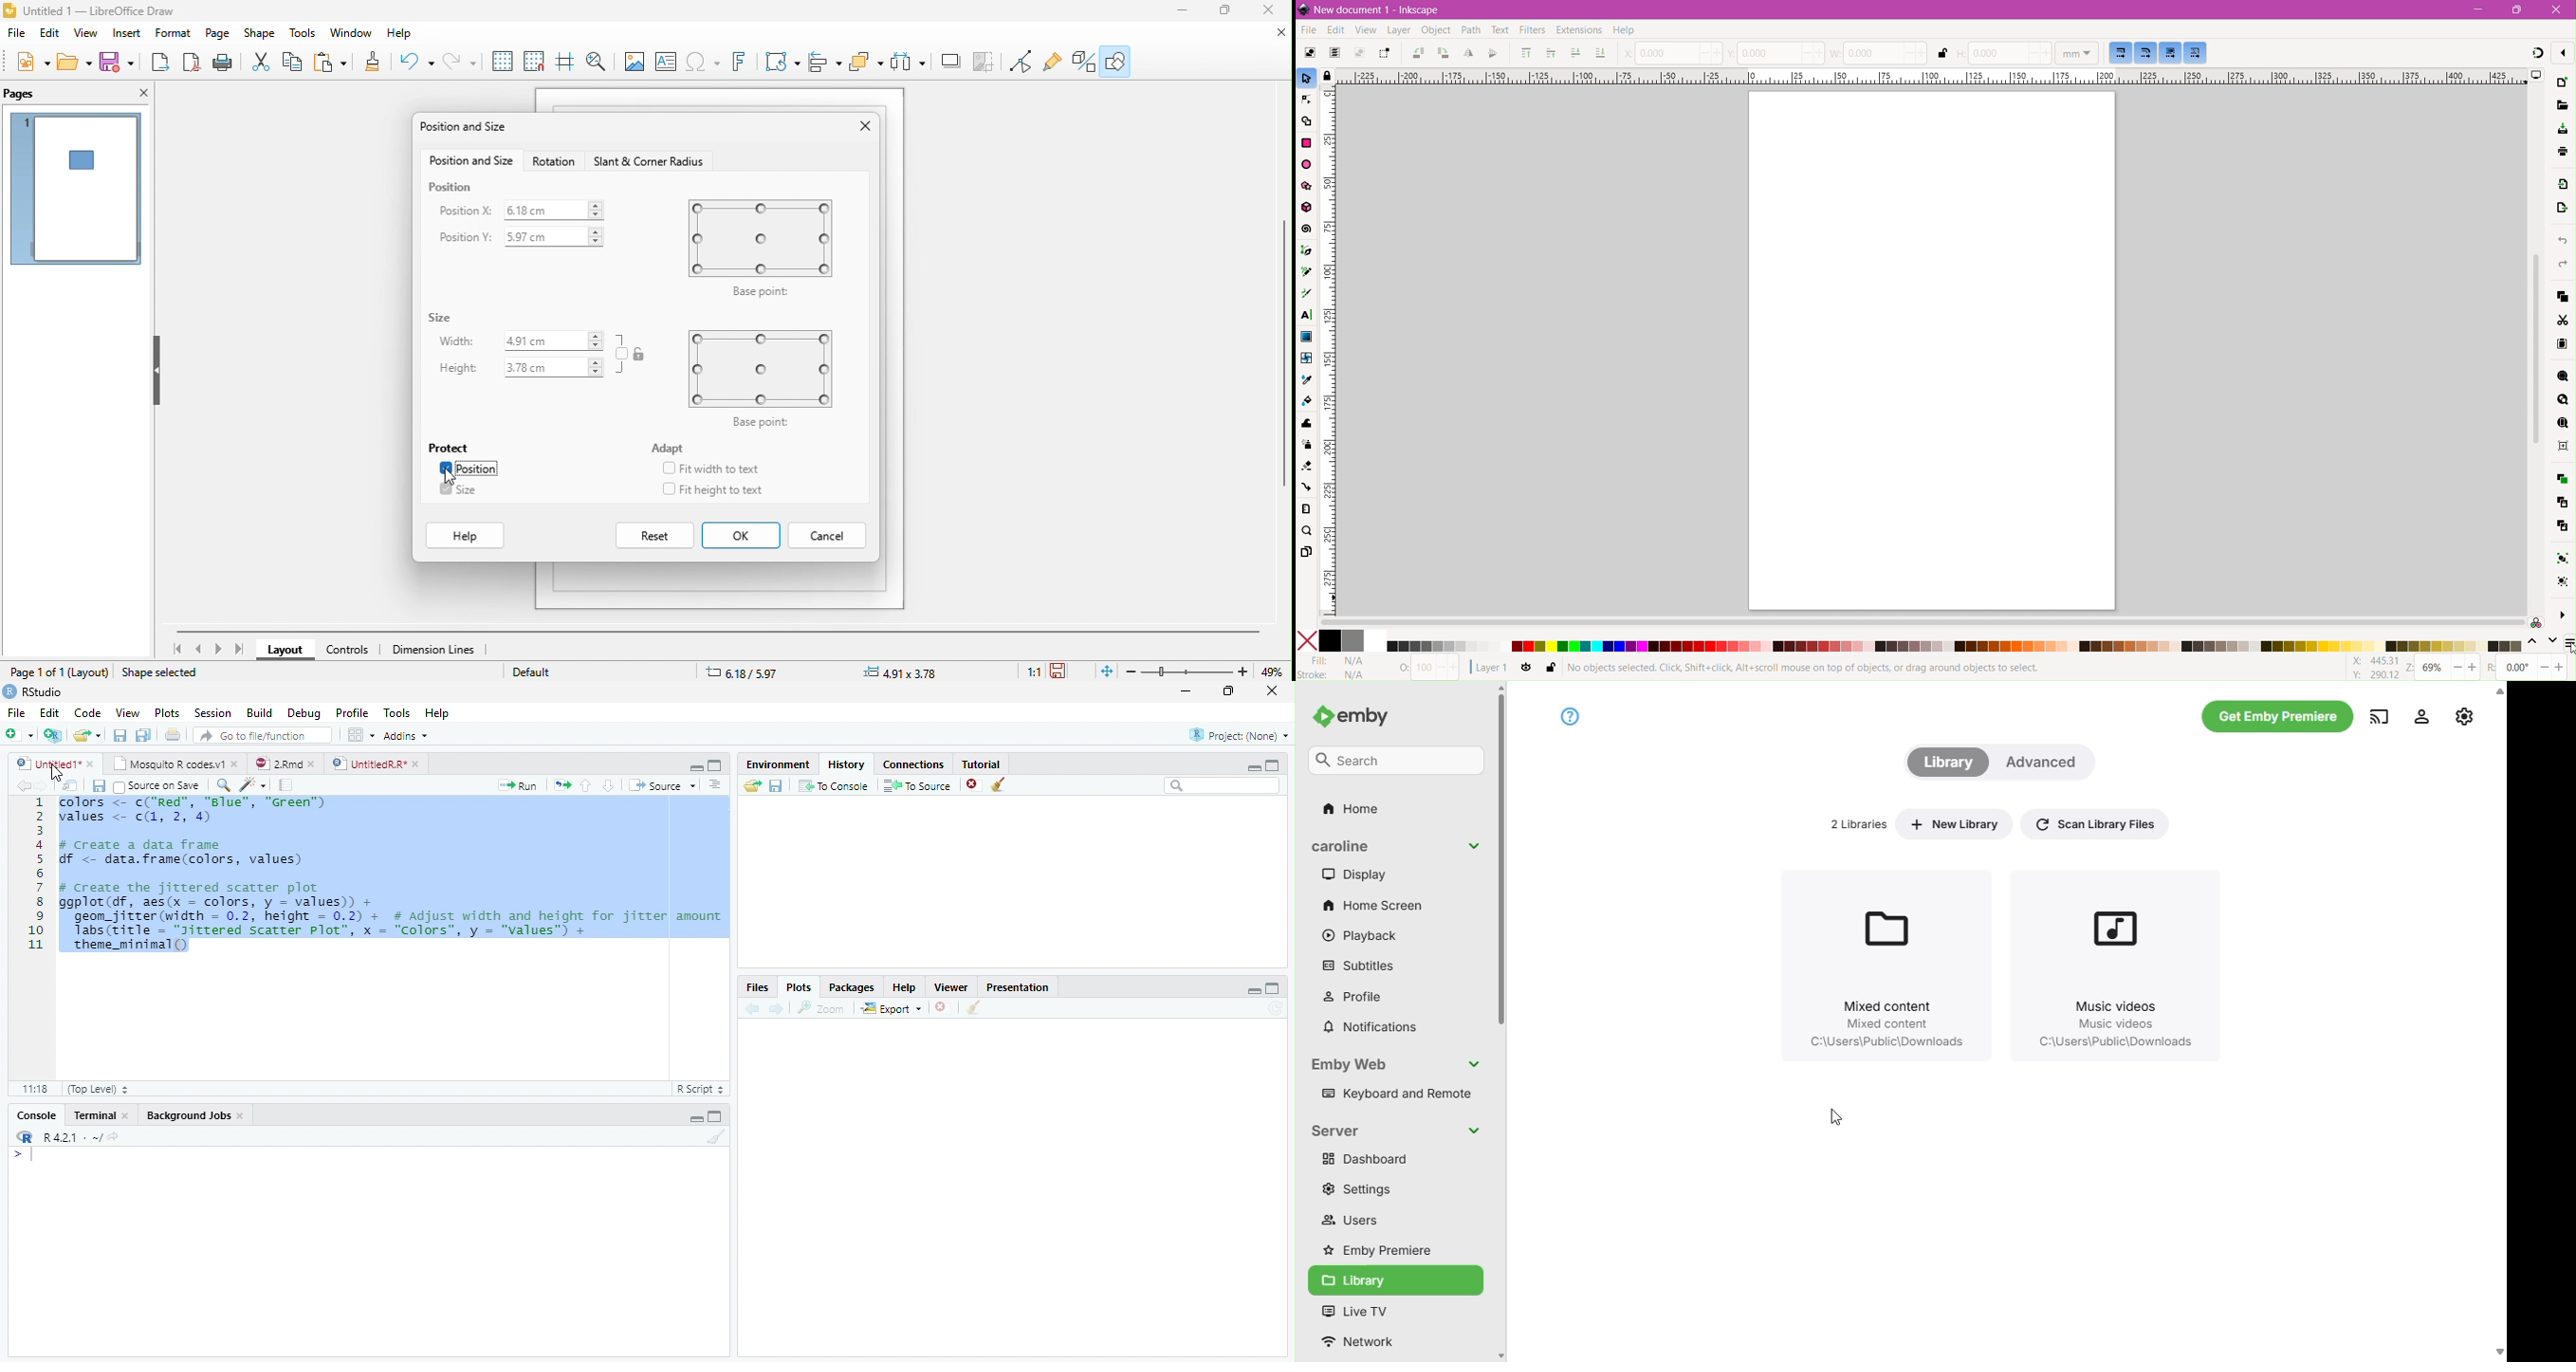 The width and height of the screenshot is (2576, 1372). Describe the element at coordinates (451, 445) in the screenshot. I see `protect` at that location.